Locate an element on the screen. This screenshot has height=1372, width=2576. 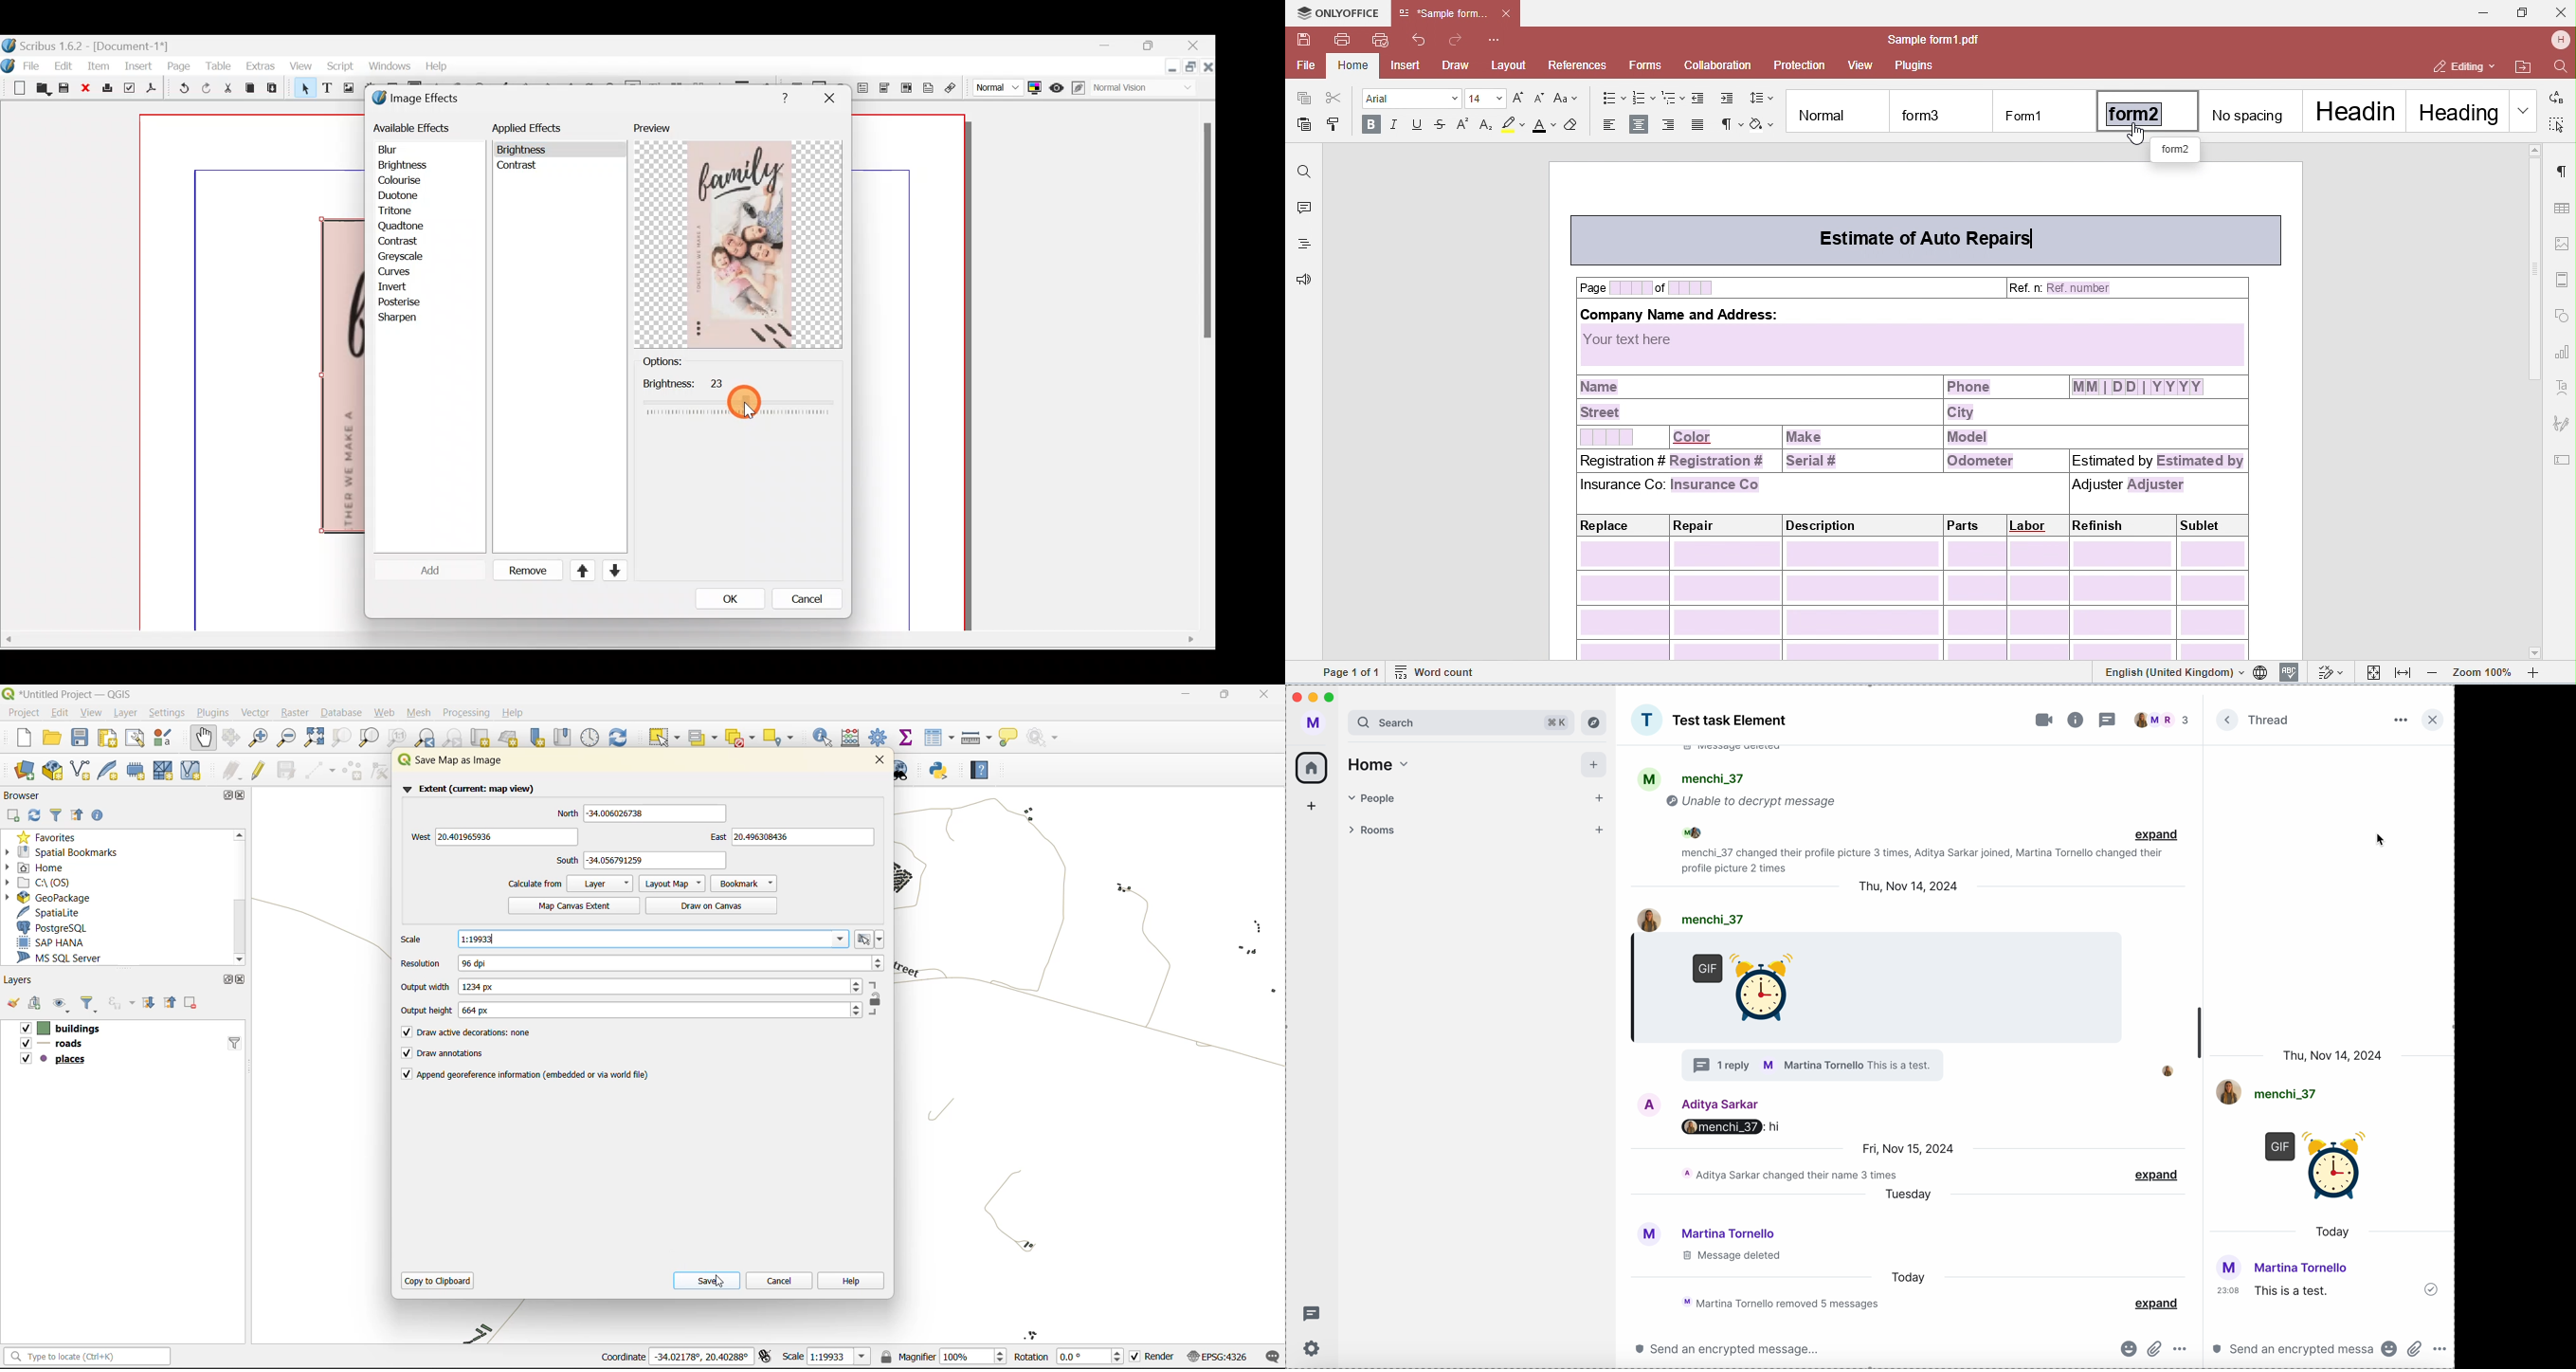
minimize program is located at coordinates (1314, 699).